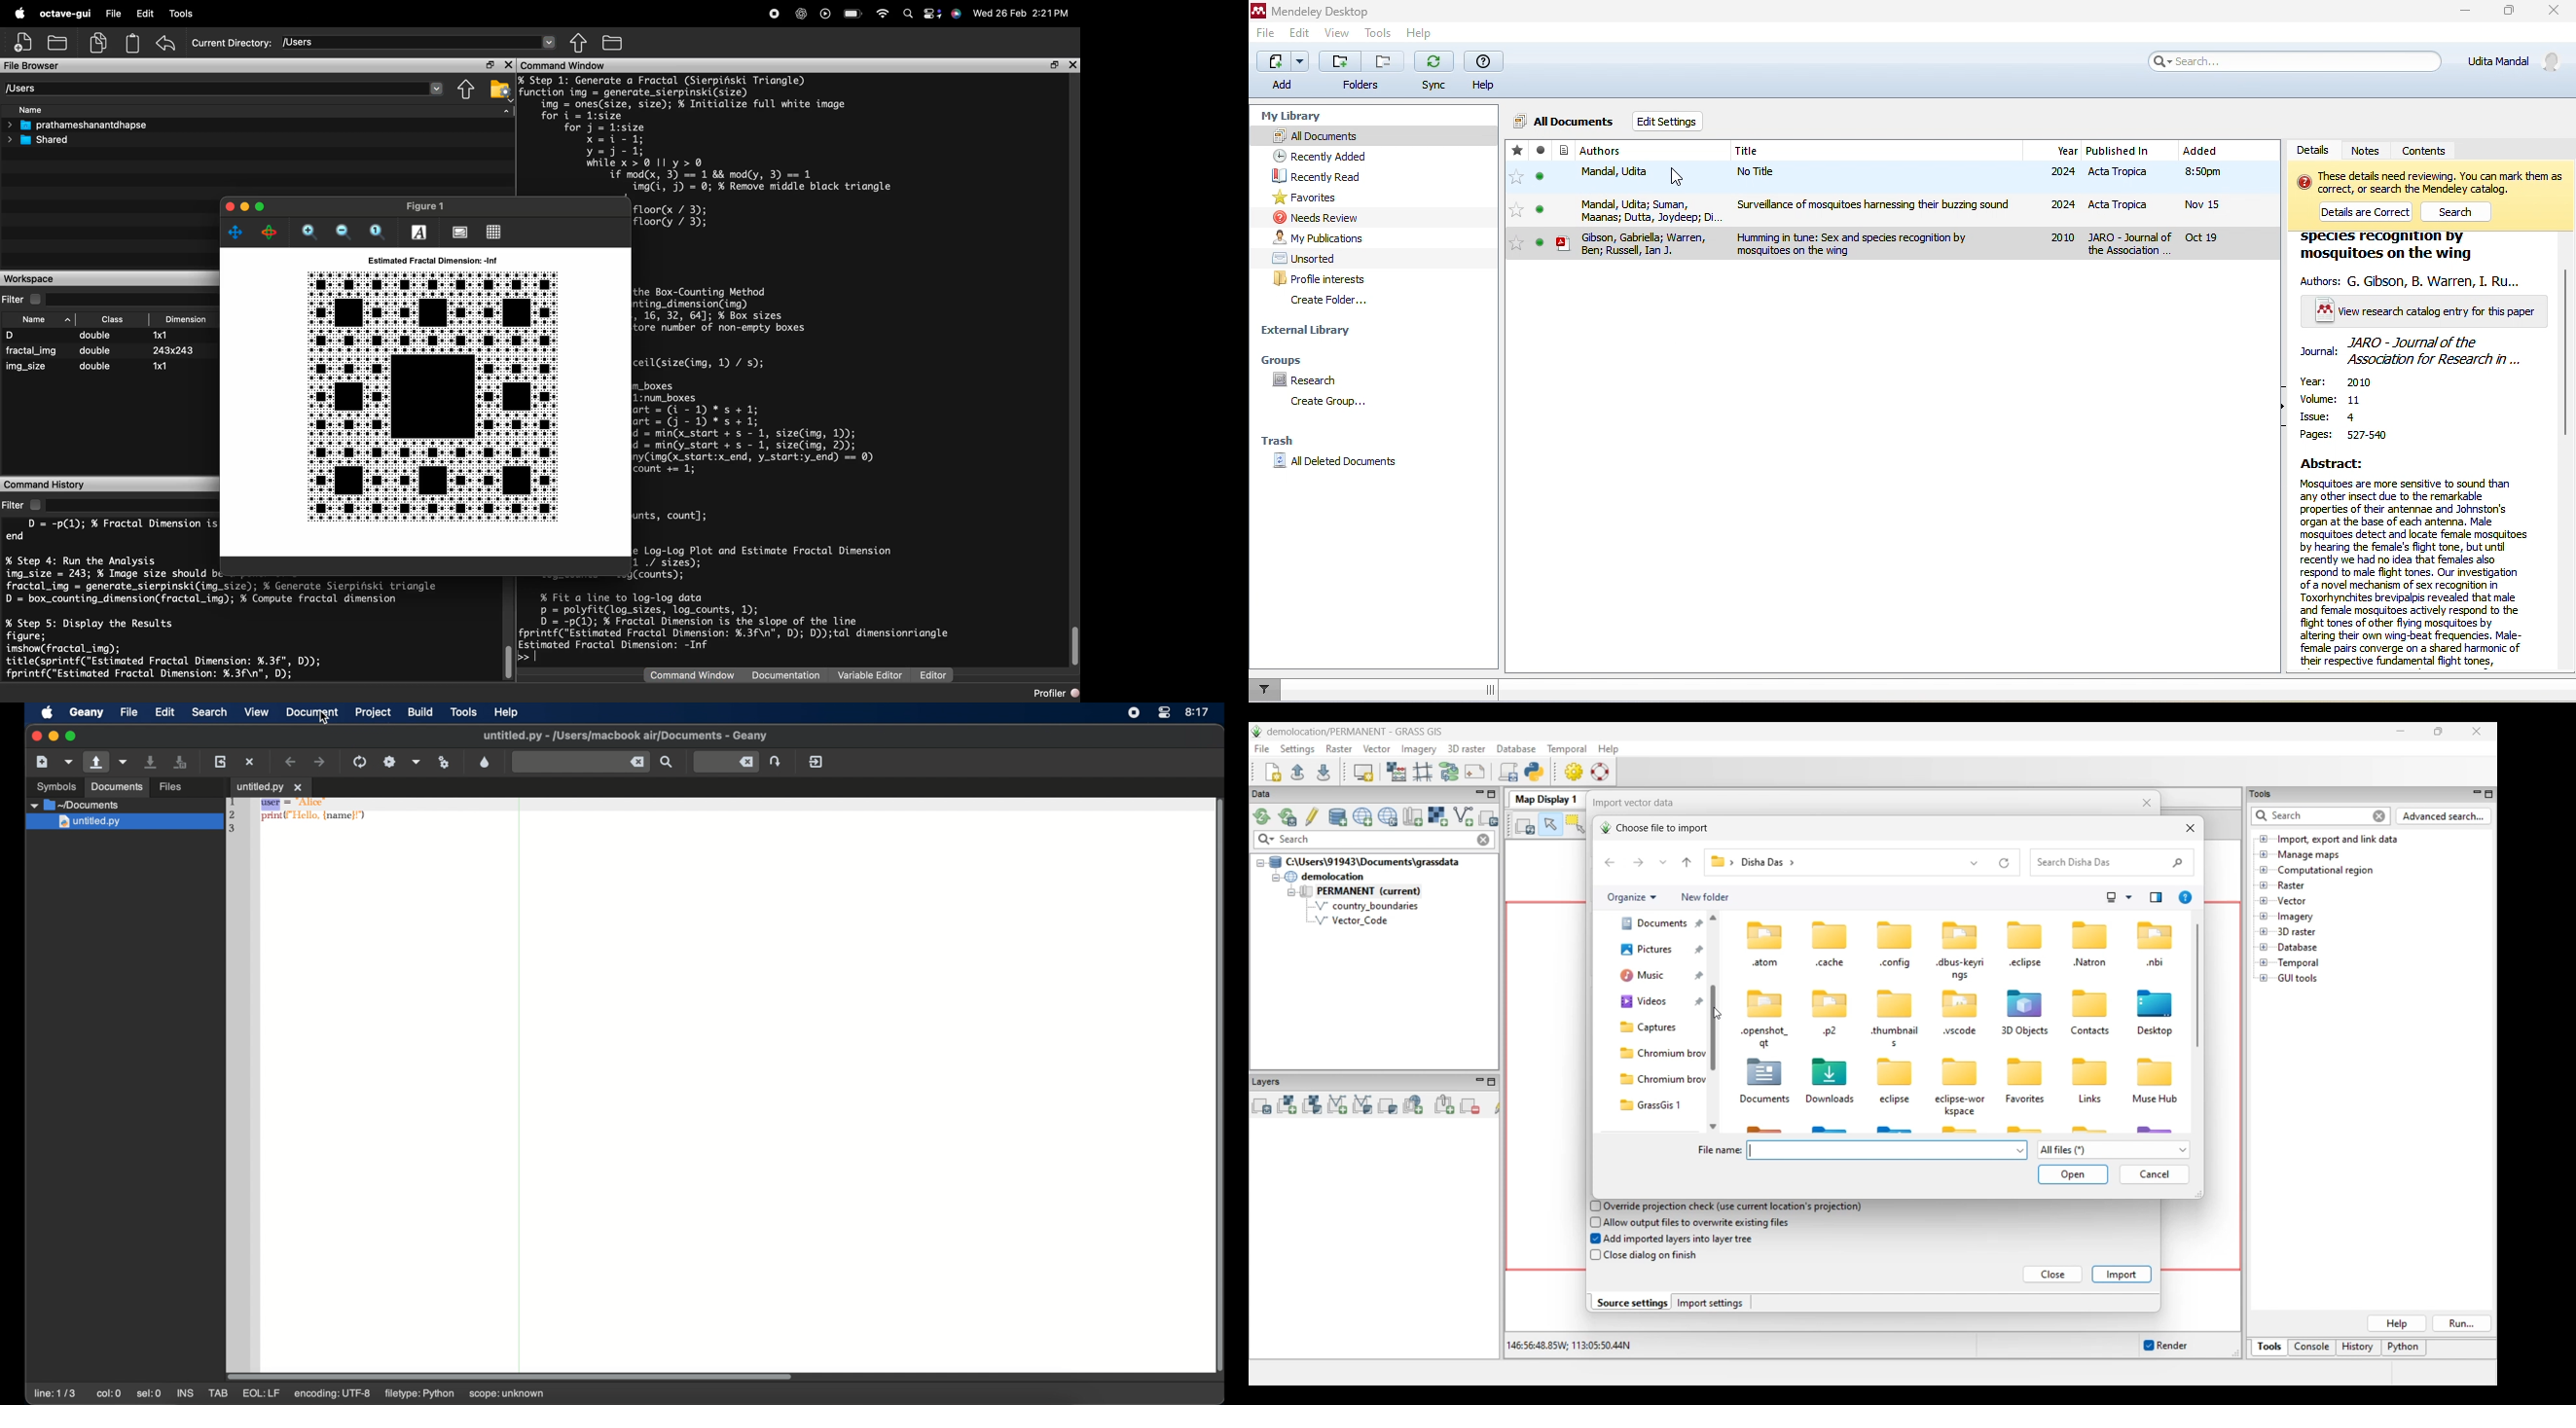  Describe the element at coordinates (1322, 237) in the screenshot. I see `my publications` at that location.